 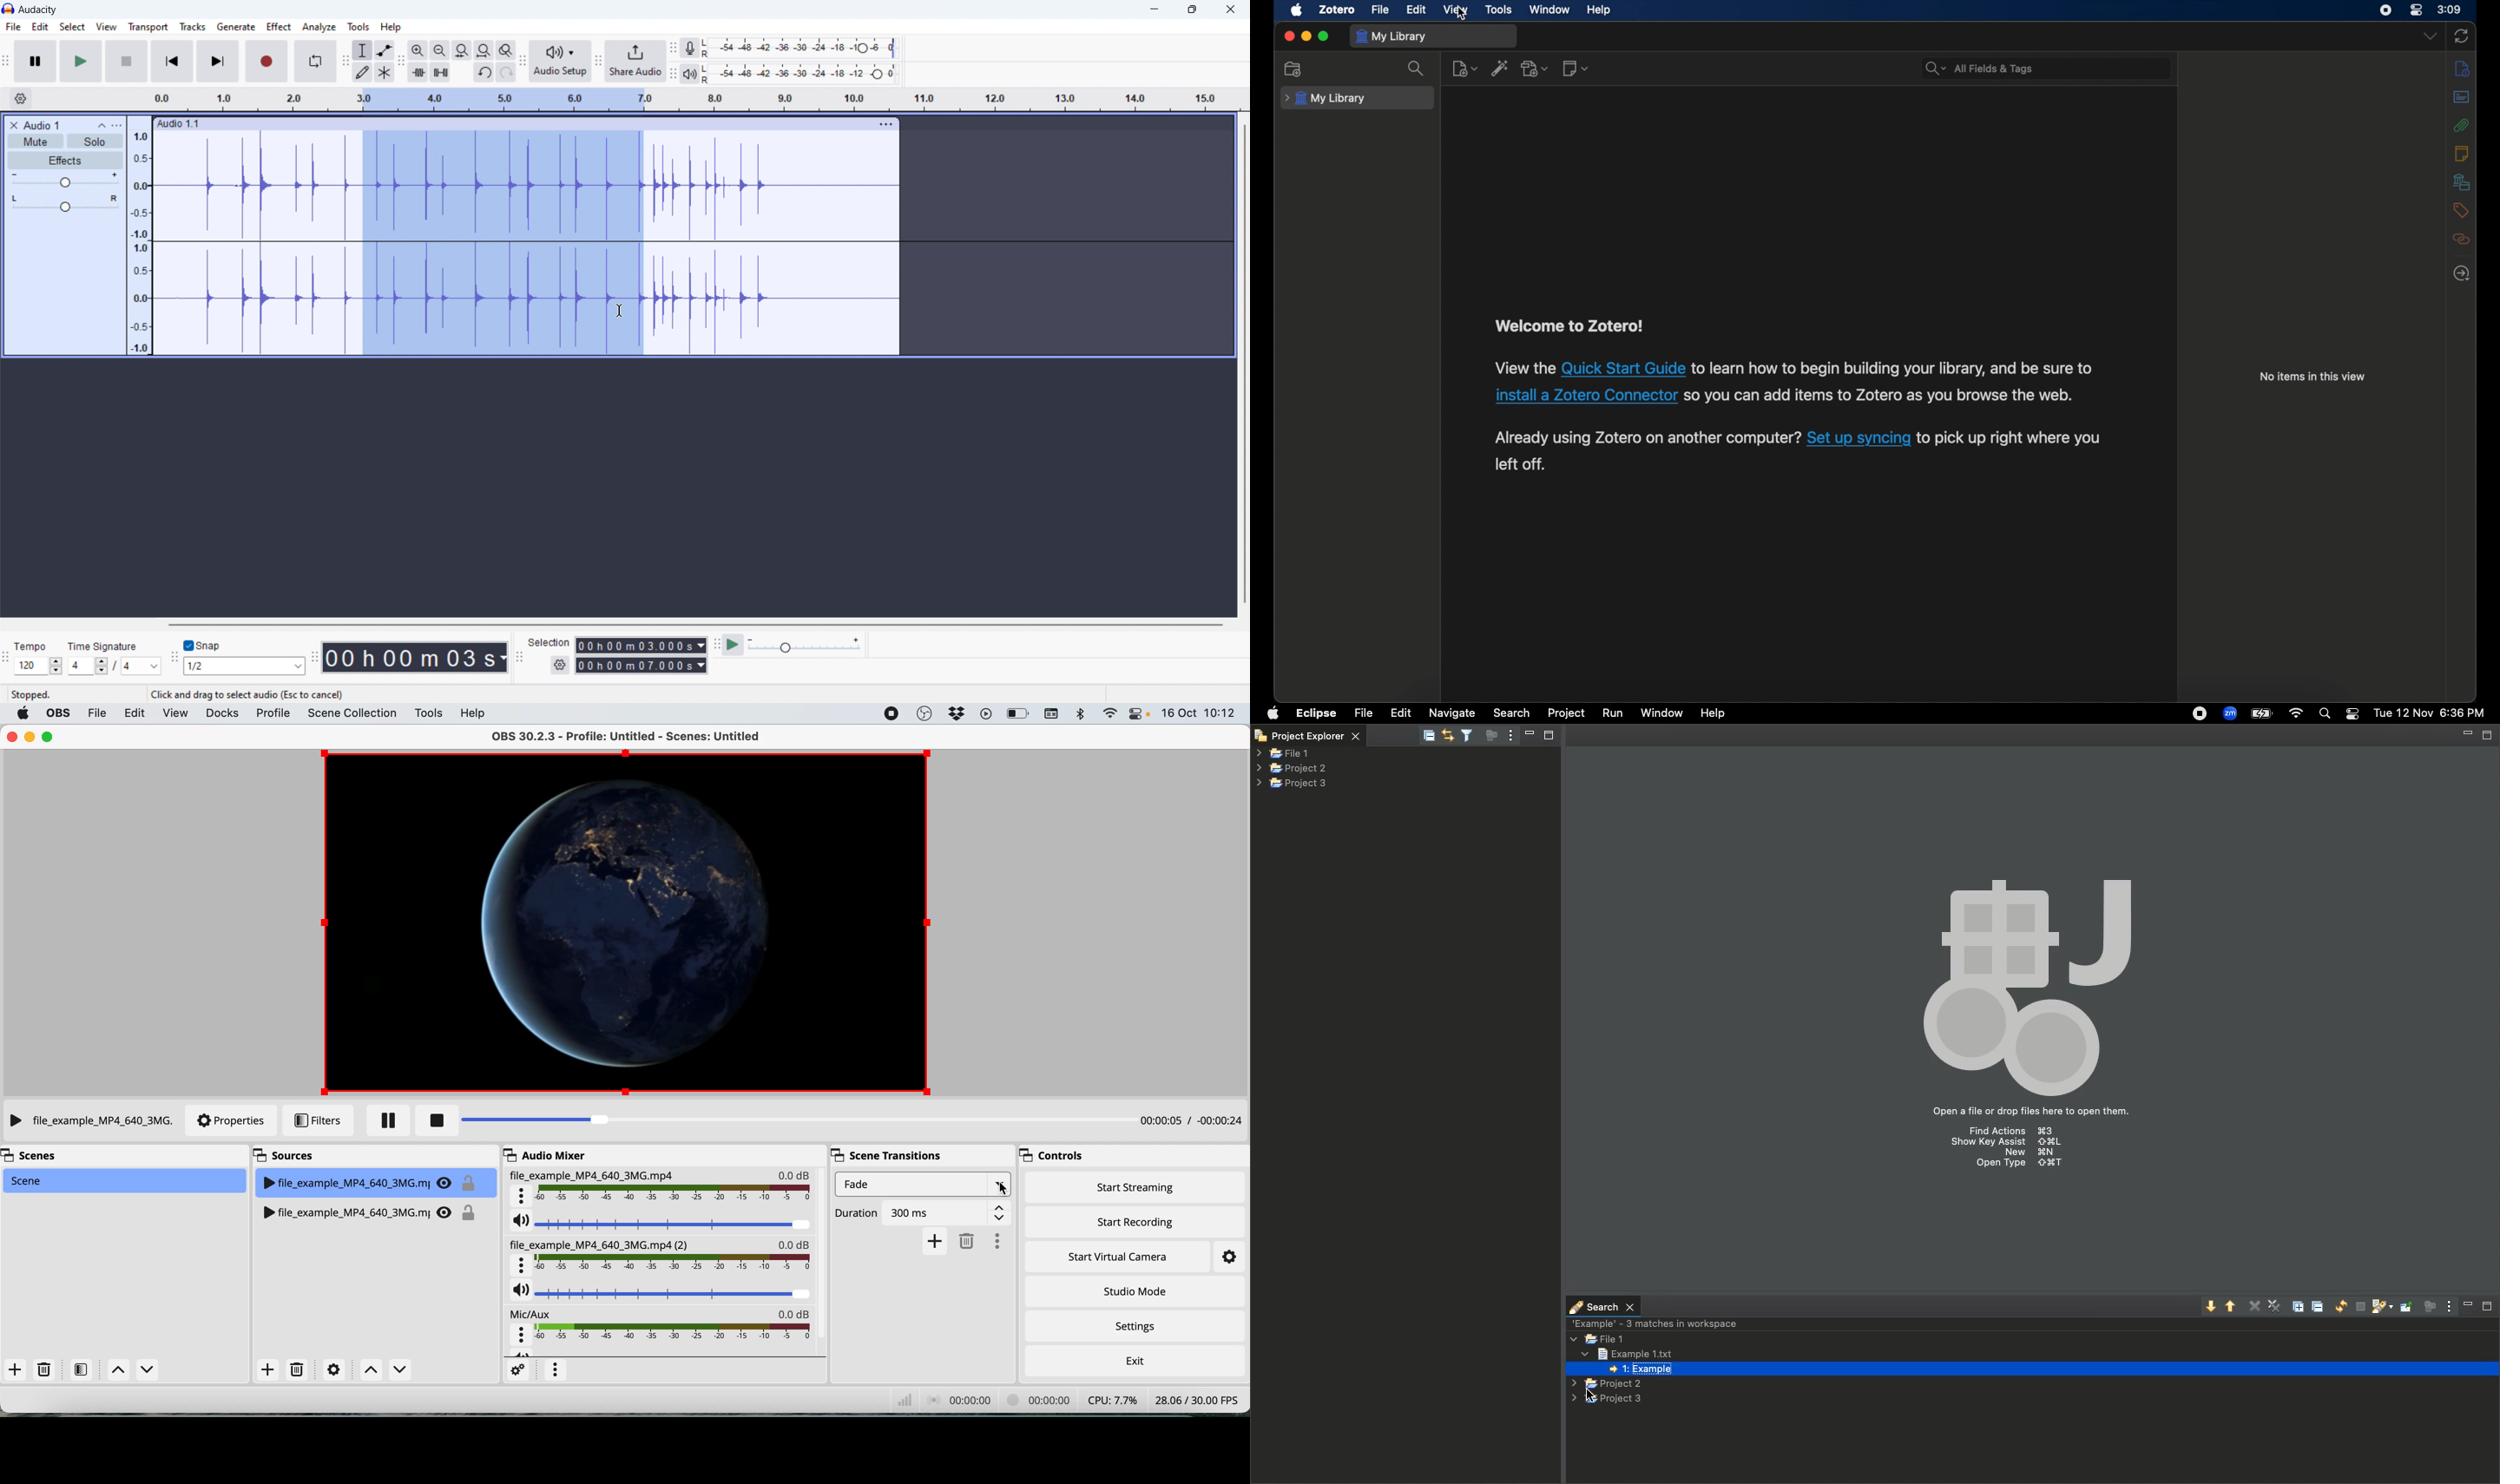 I want to click on time signature toolbar, so click(x=6, y=660).